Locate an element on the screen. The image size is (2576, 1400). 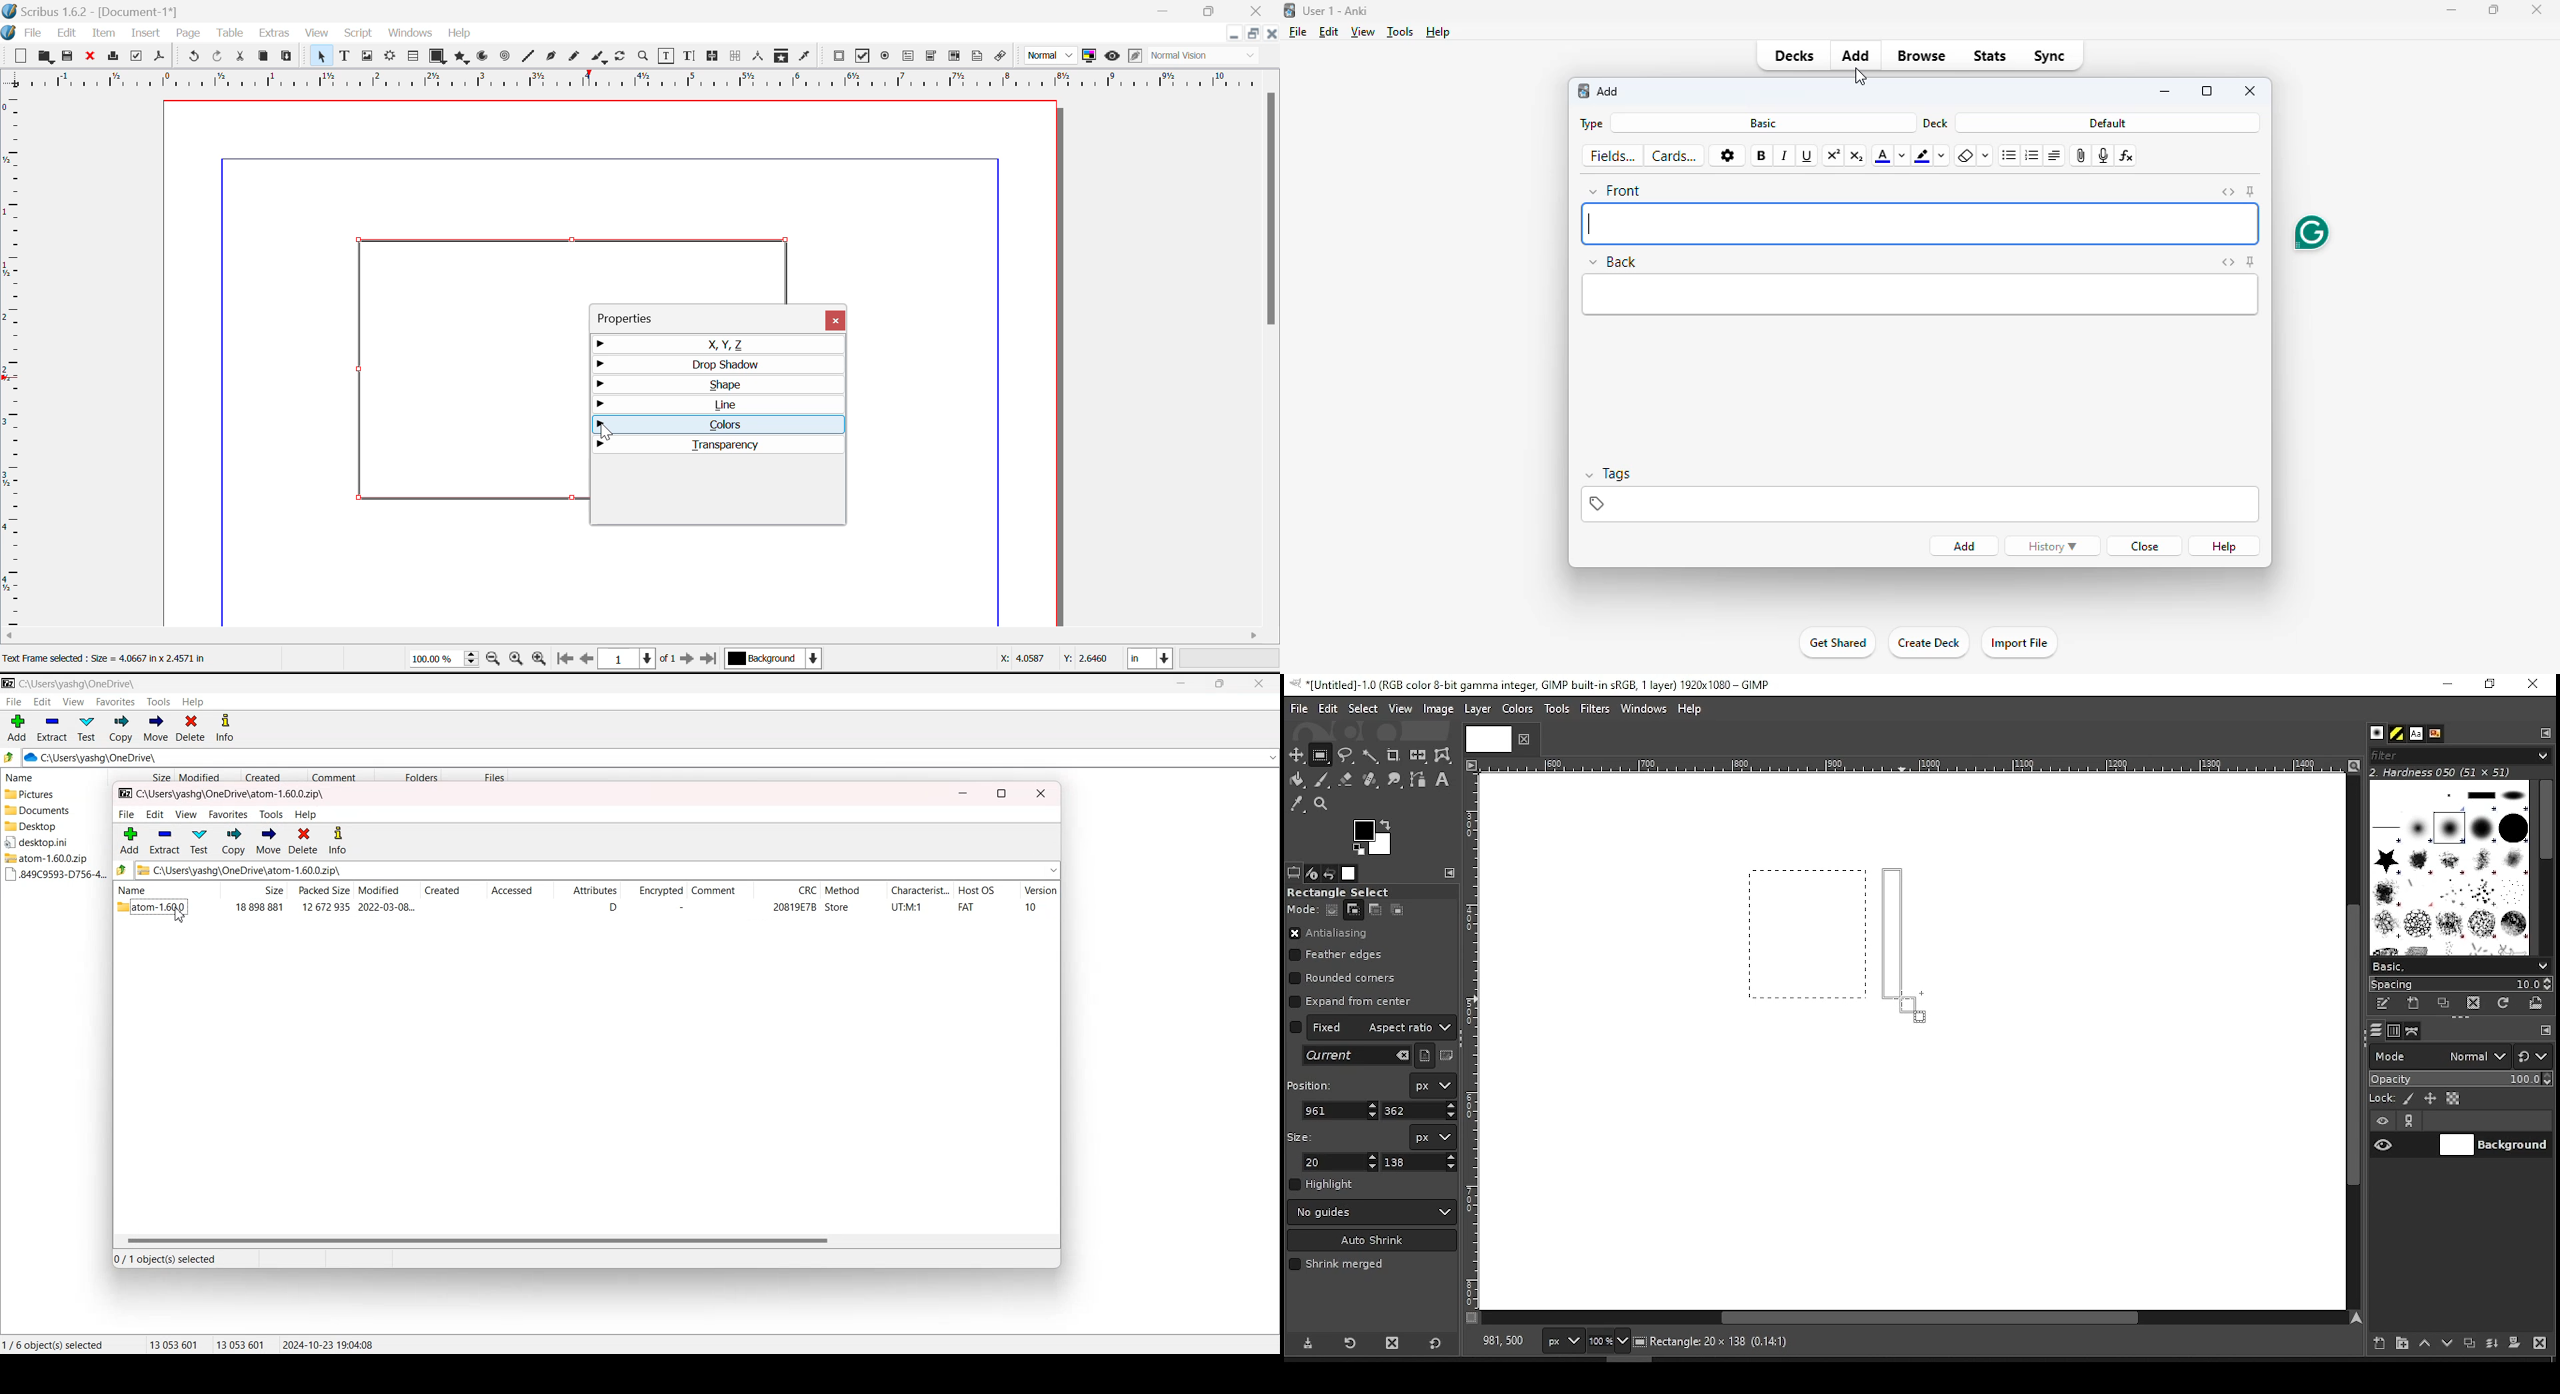
Restore Down is located at coordinates (1233, 33).